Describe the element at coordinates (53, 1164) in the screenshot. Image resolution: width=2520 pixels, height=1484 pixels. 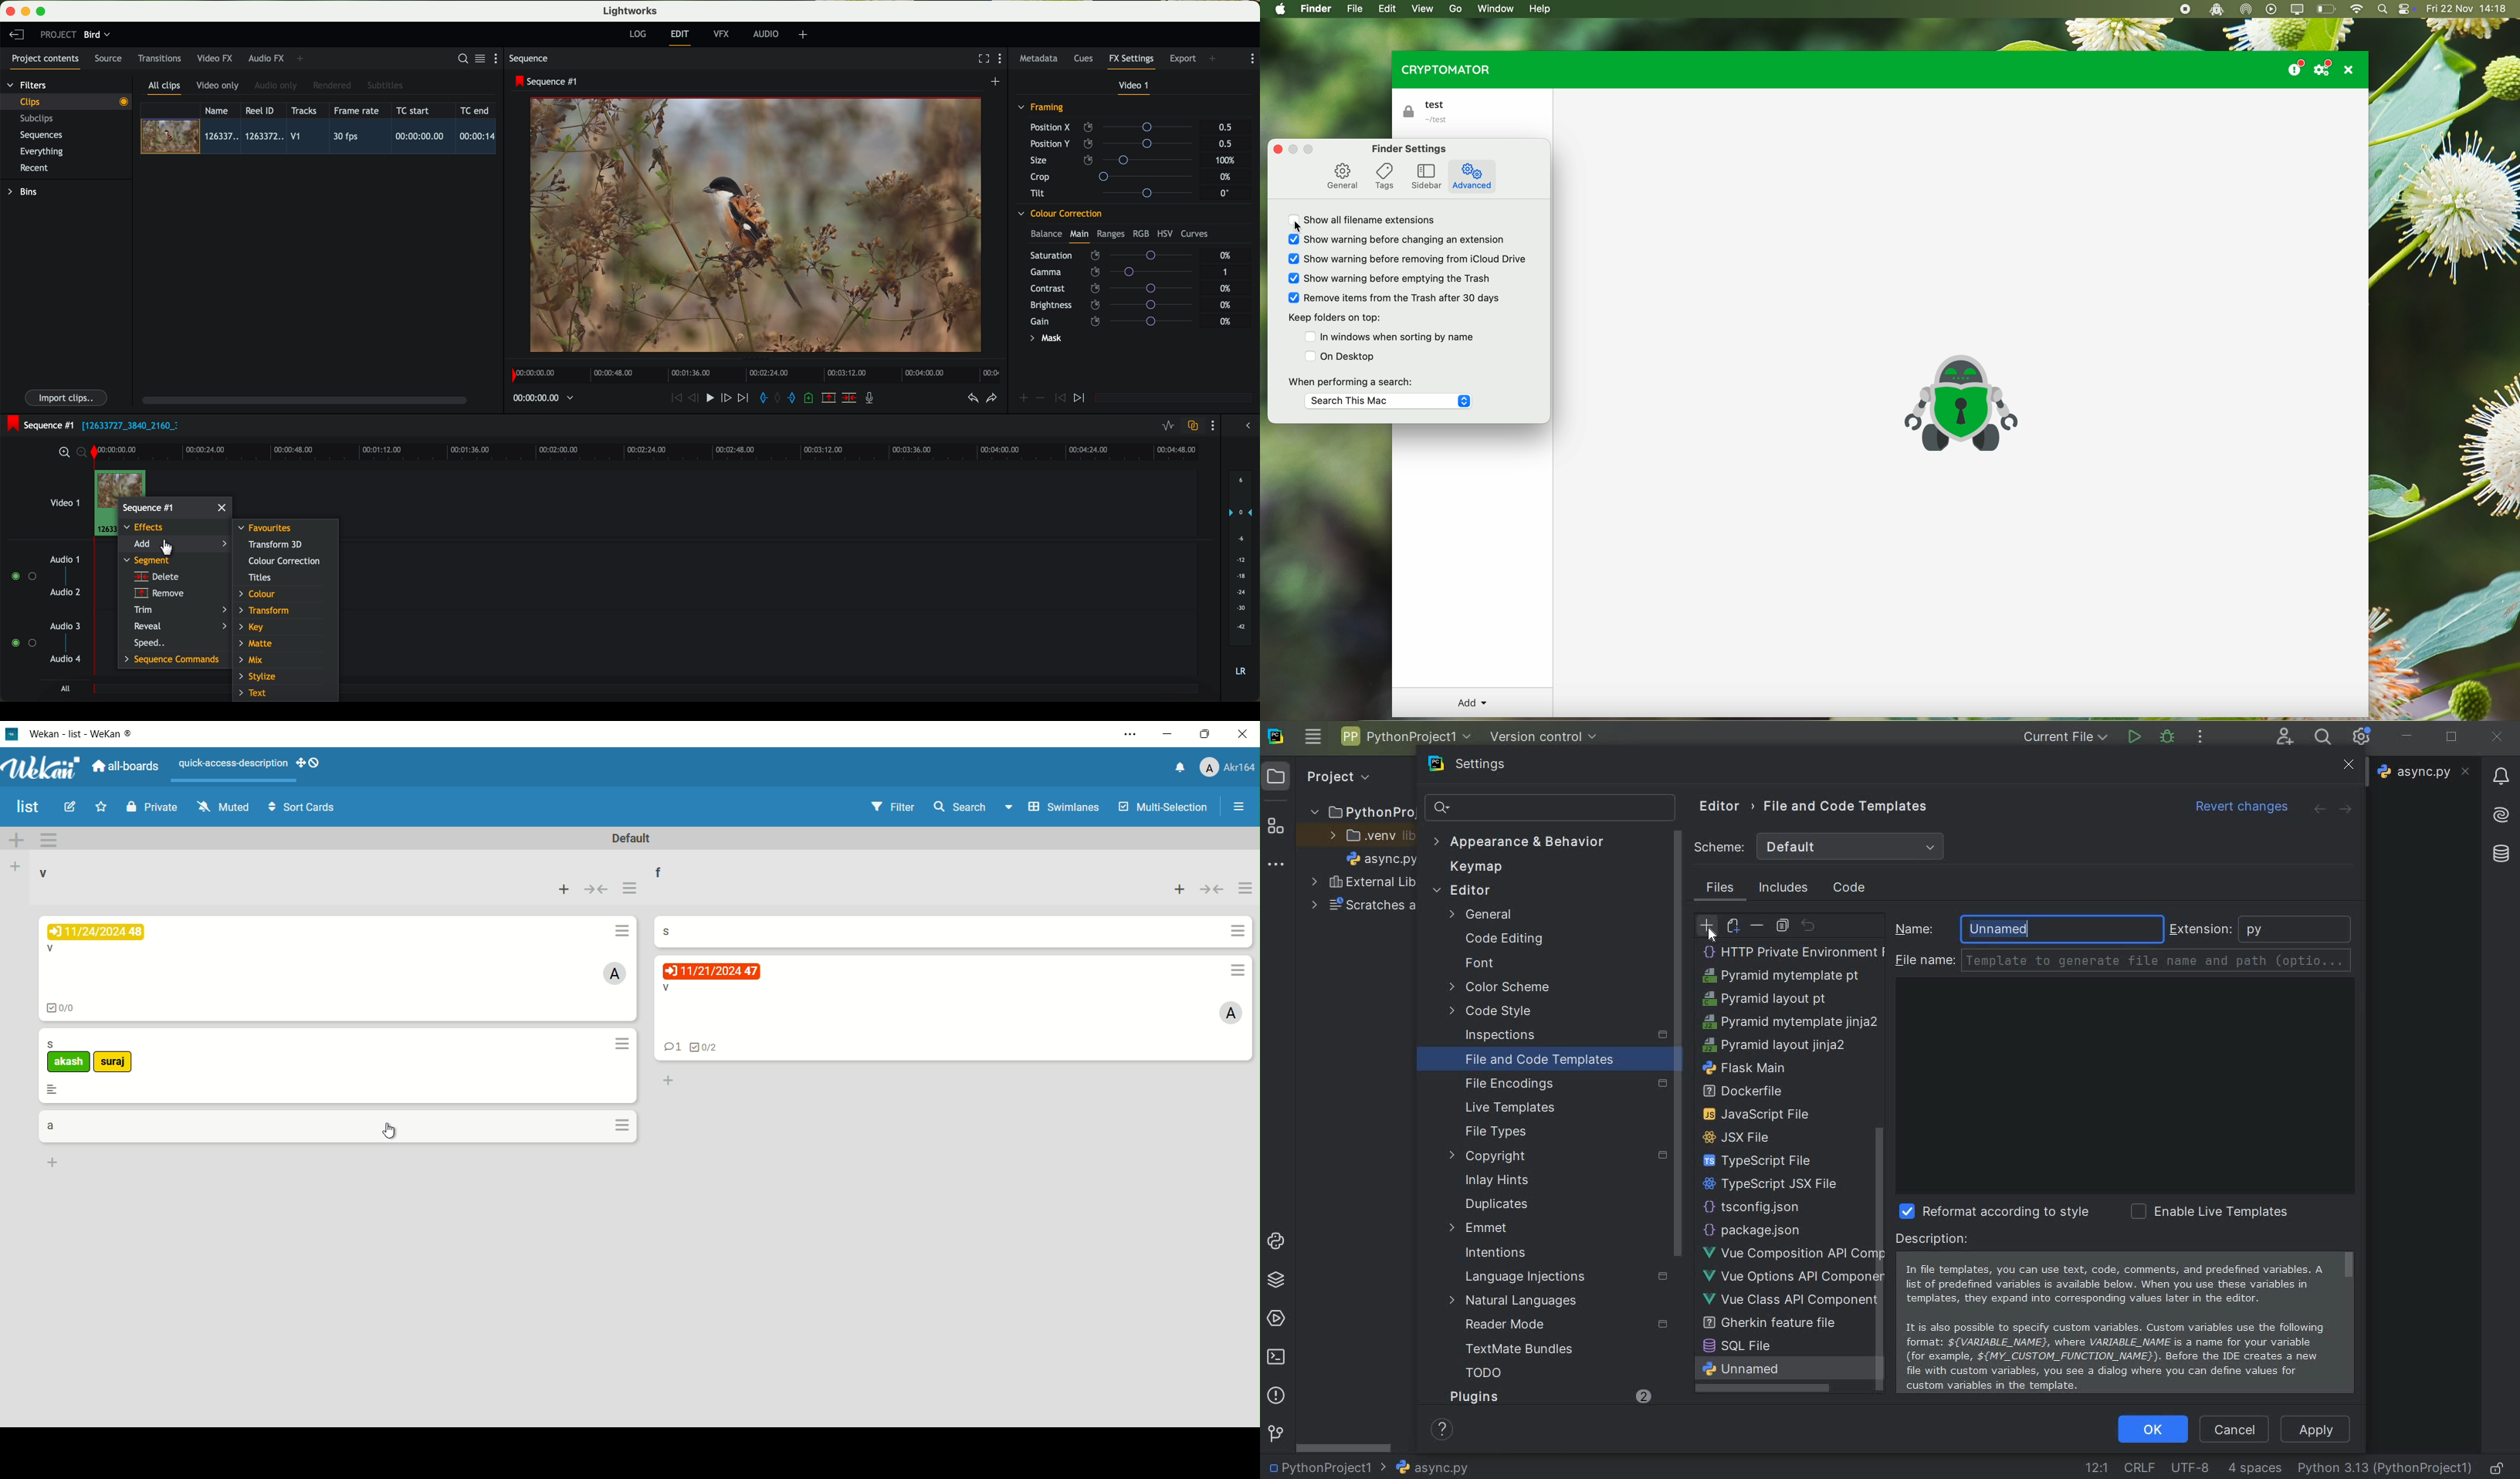
I see `add card bottom` at that location.